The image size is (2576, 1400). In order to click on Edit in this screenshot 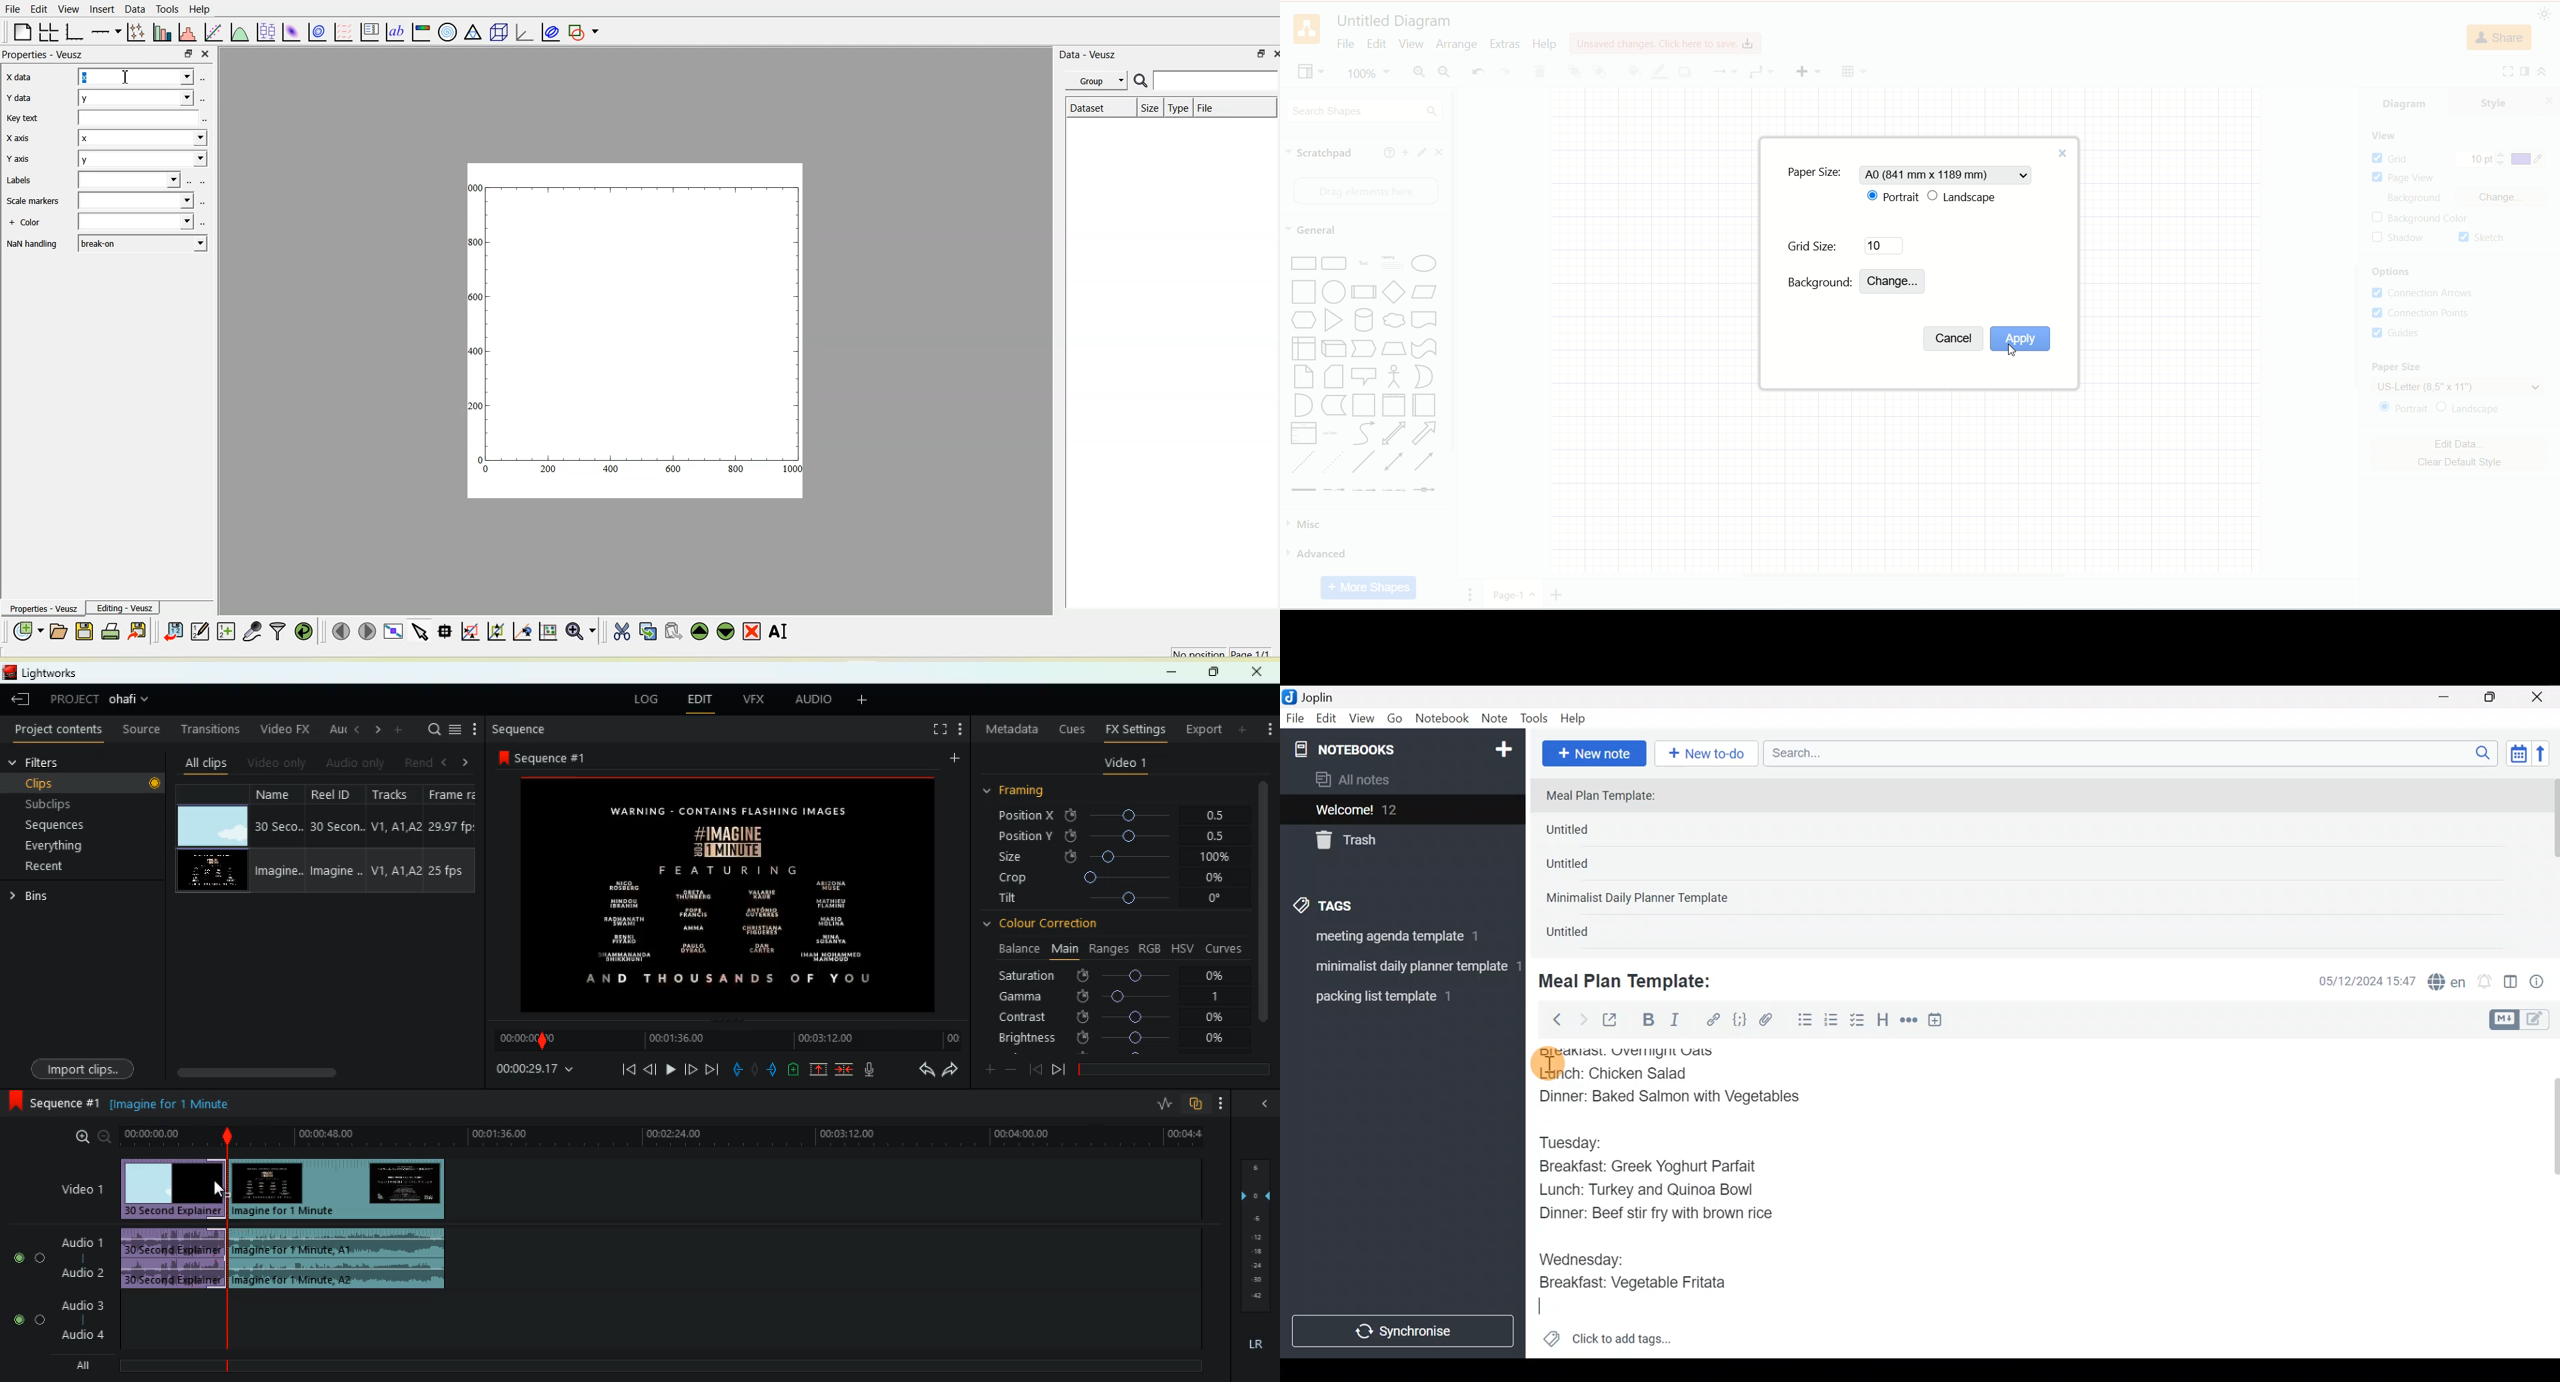, I will do `click(1327, 721)`.